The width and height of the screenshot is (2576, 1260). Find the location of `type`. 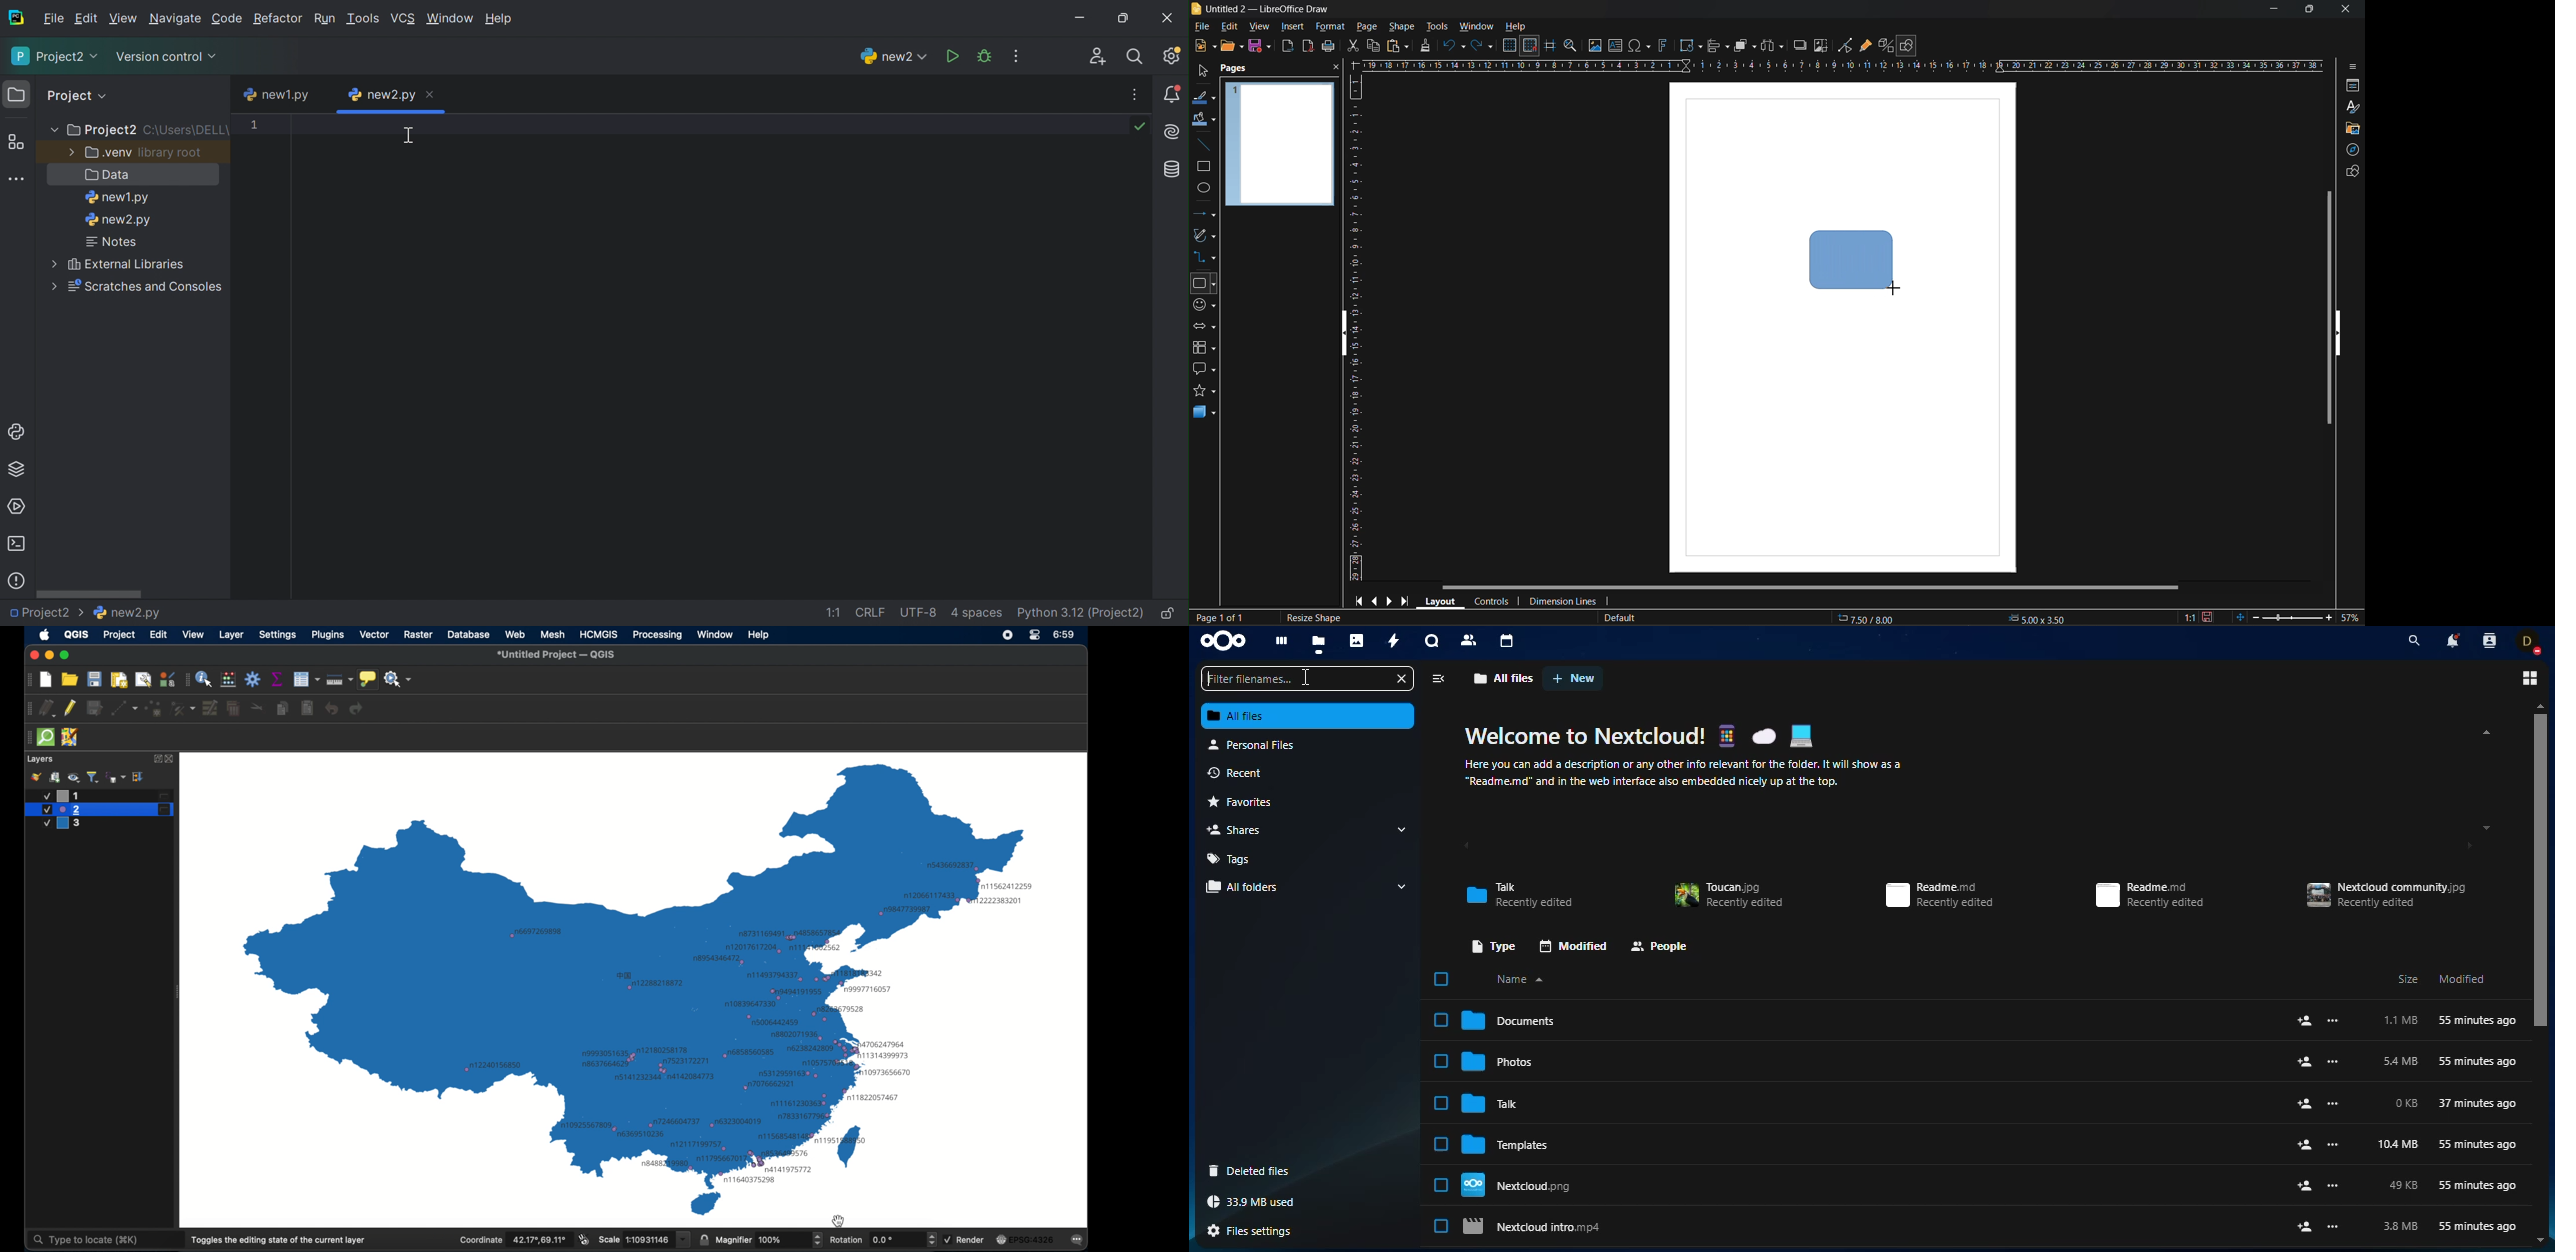

type is located at coordinates (1489, 945).